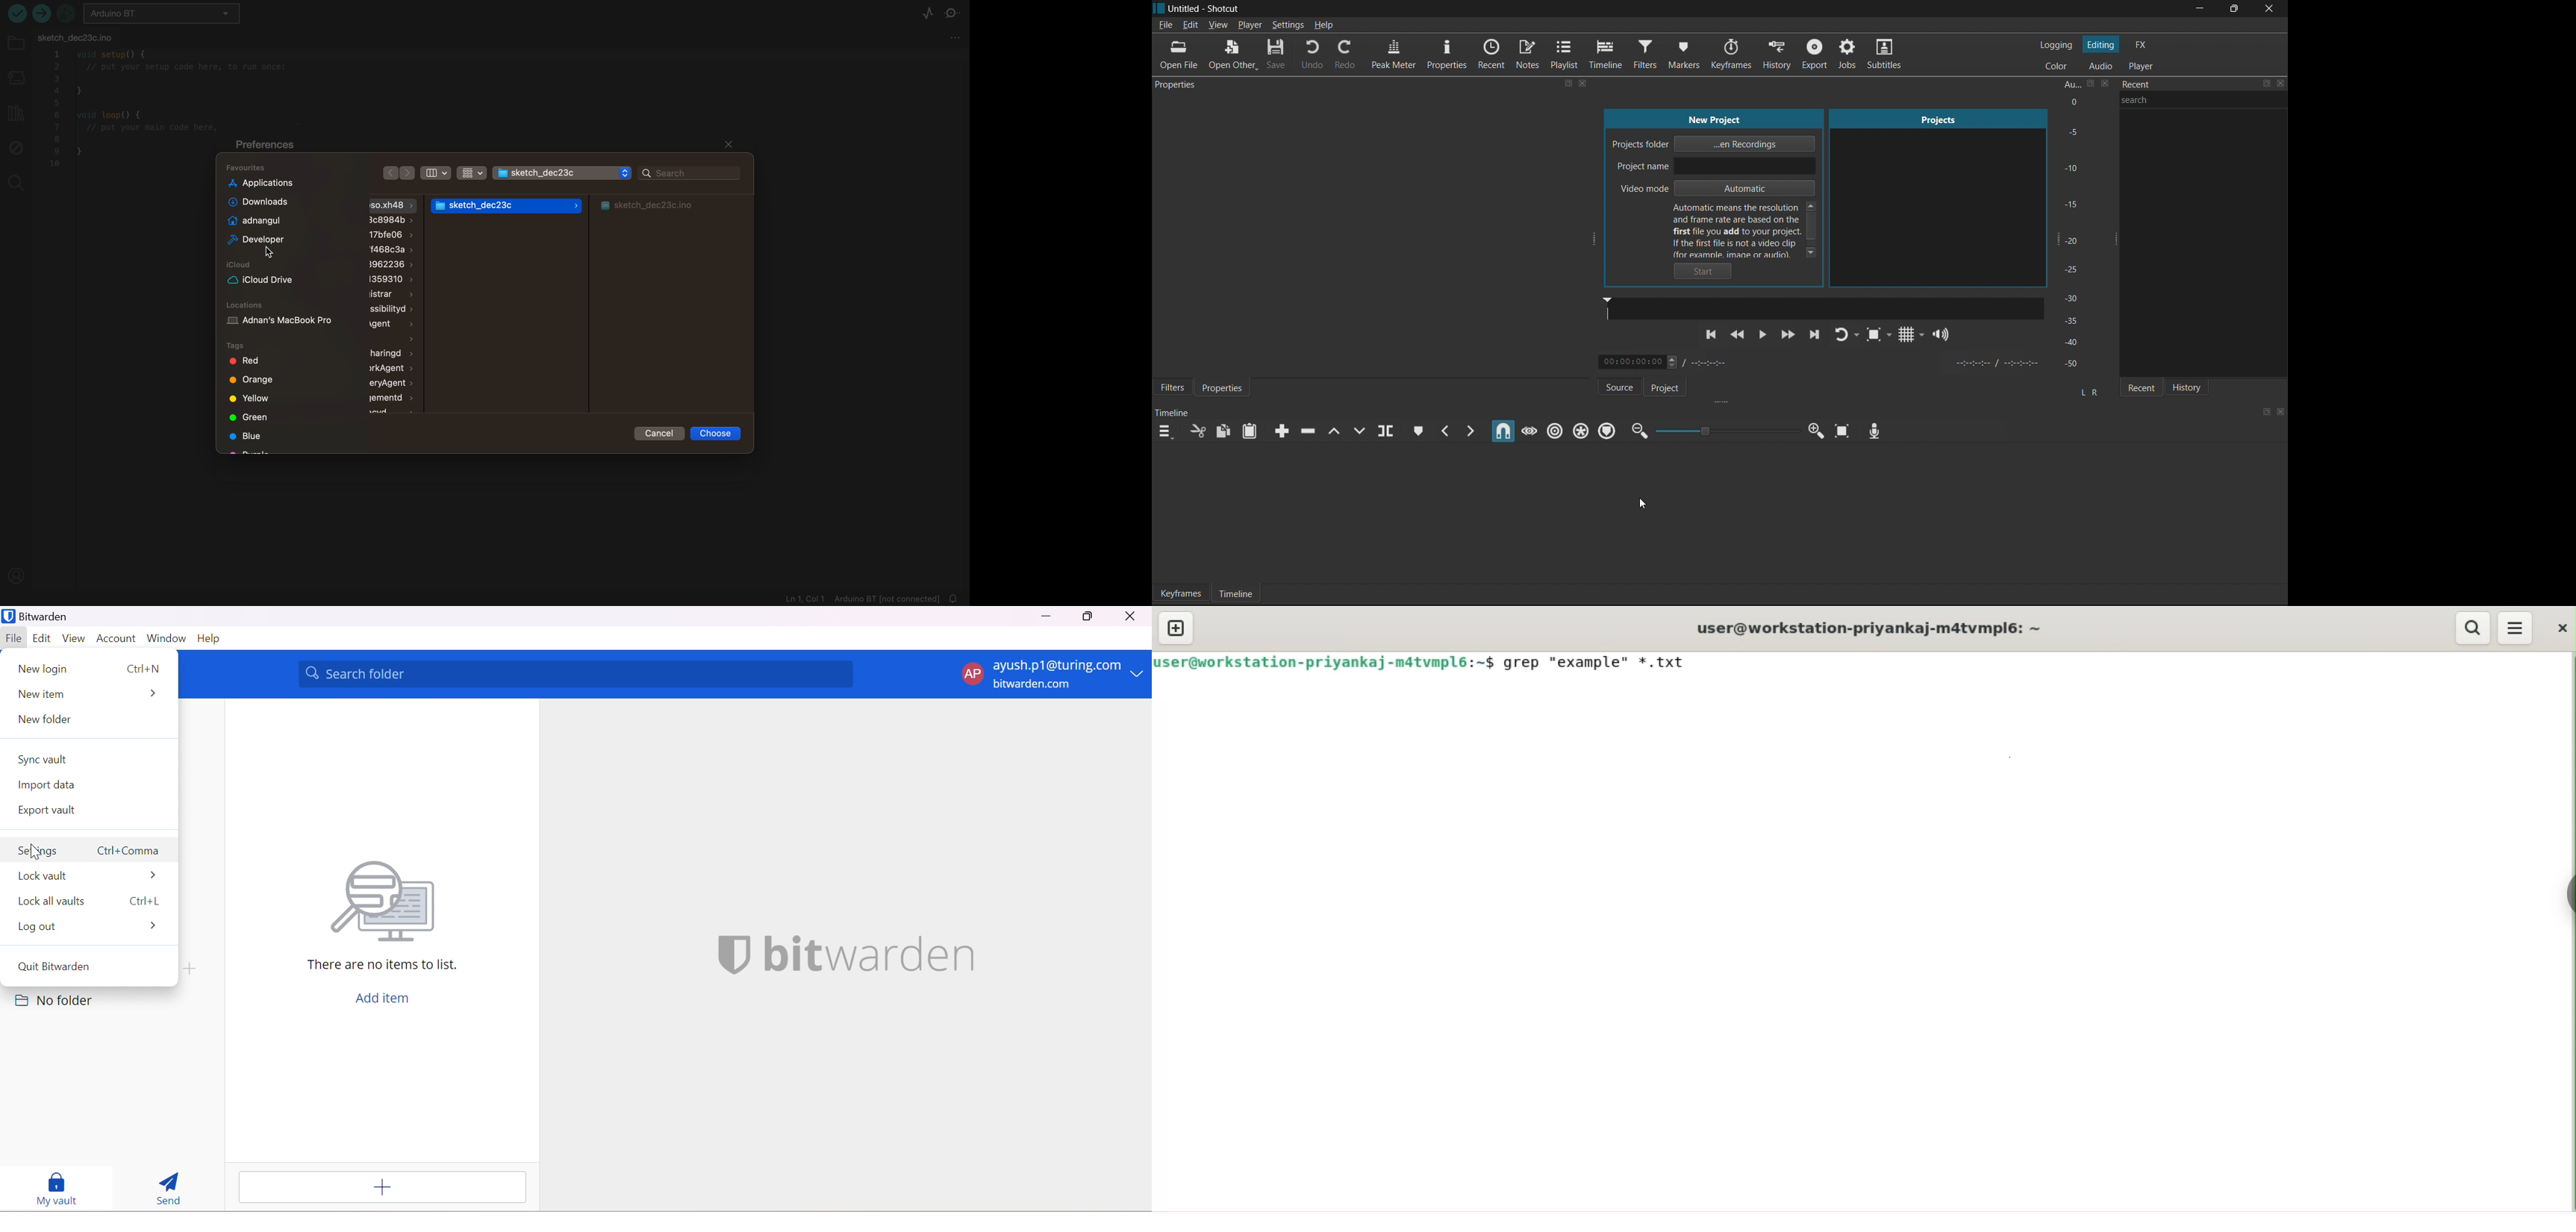 The height and width of the screenshot is (1232, 2576). Describe the element at coordinates (16, 183) in the screenshot. I see `search` at that location.